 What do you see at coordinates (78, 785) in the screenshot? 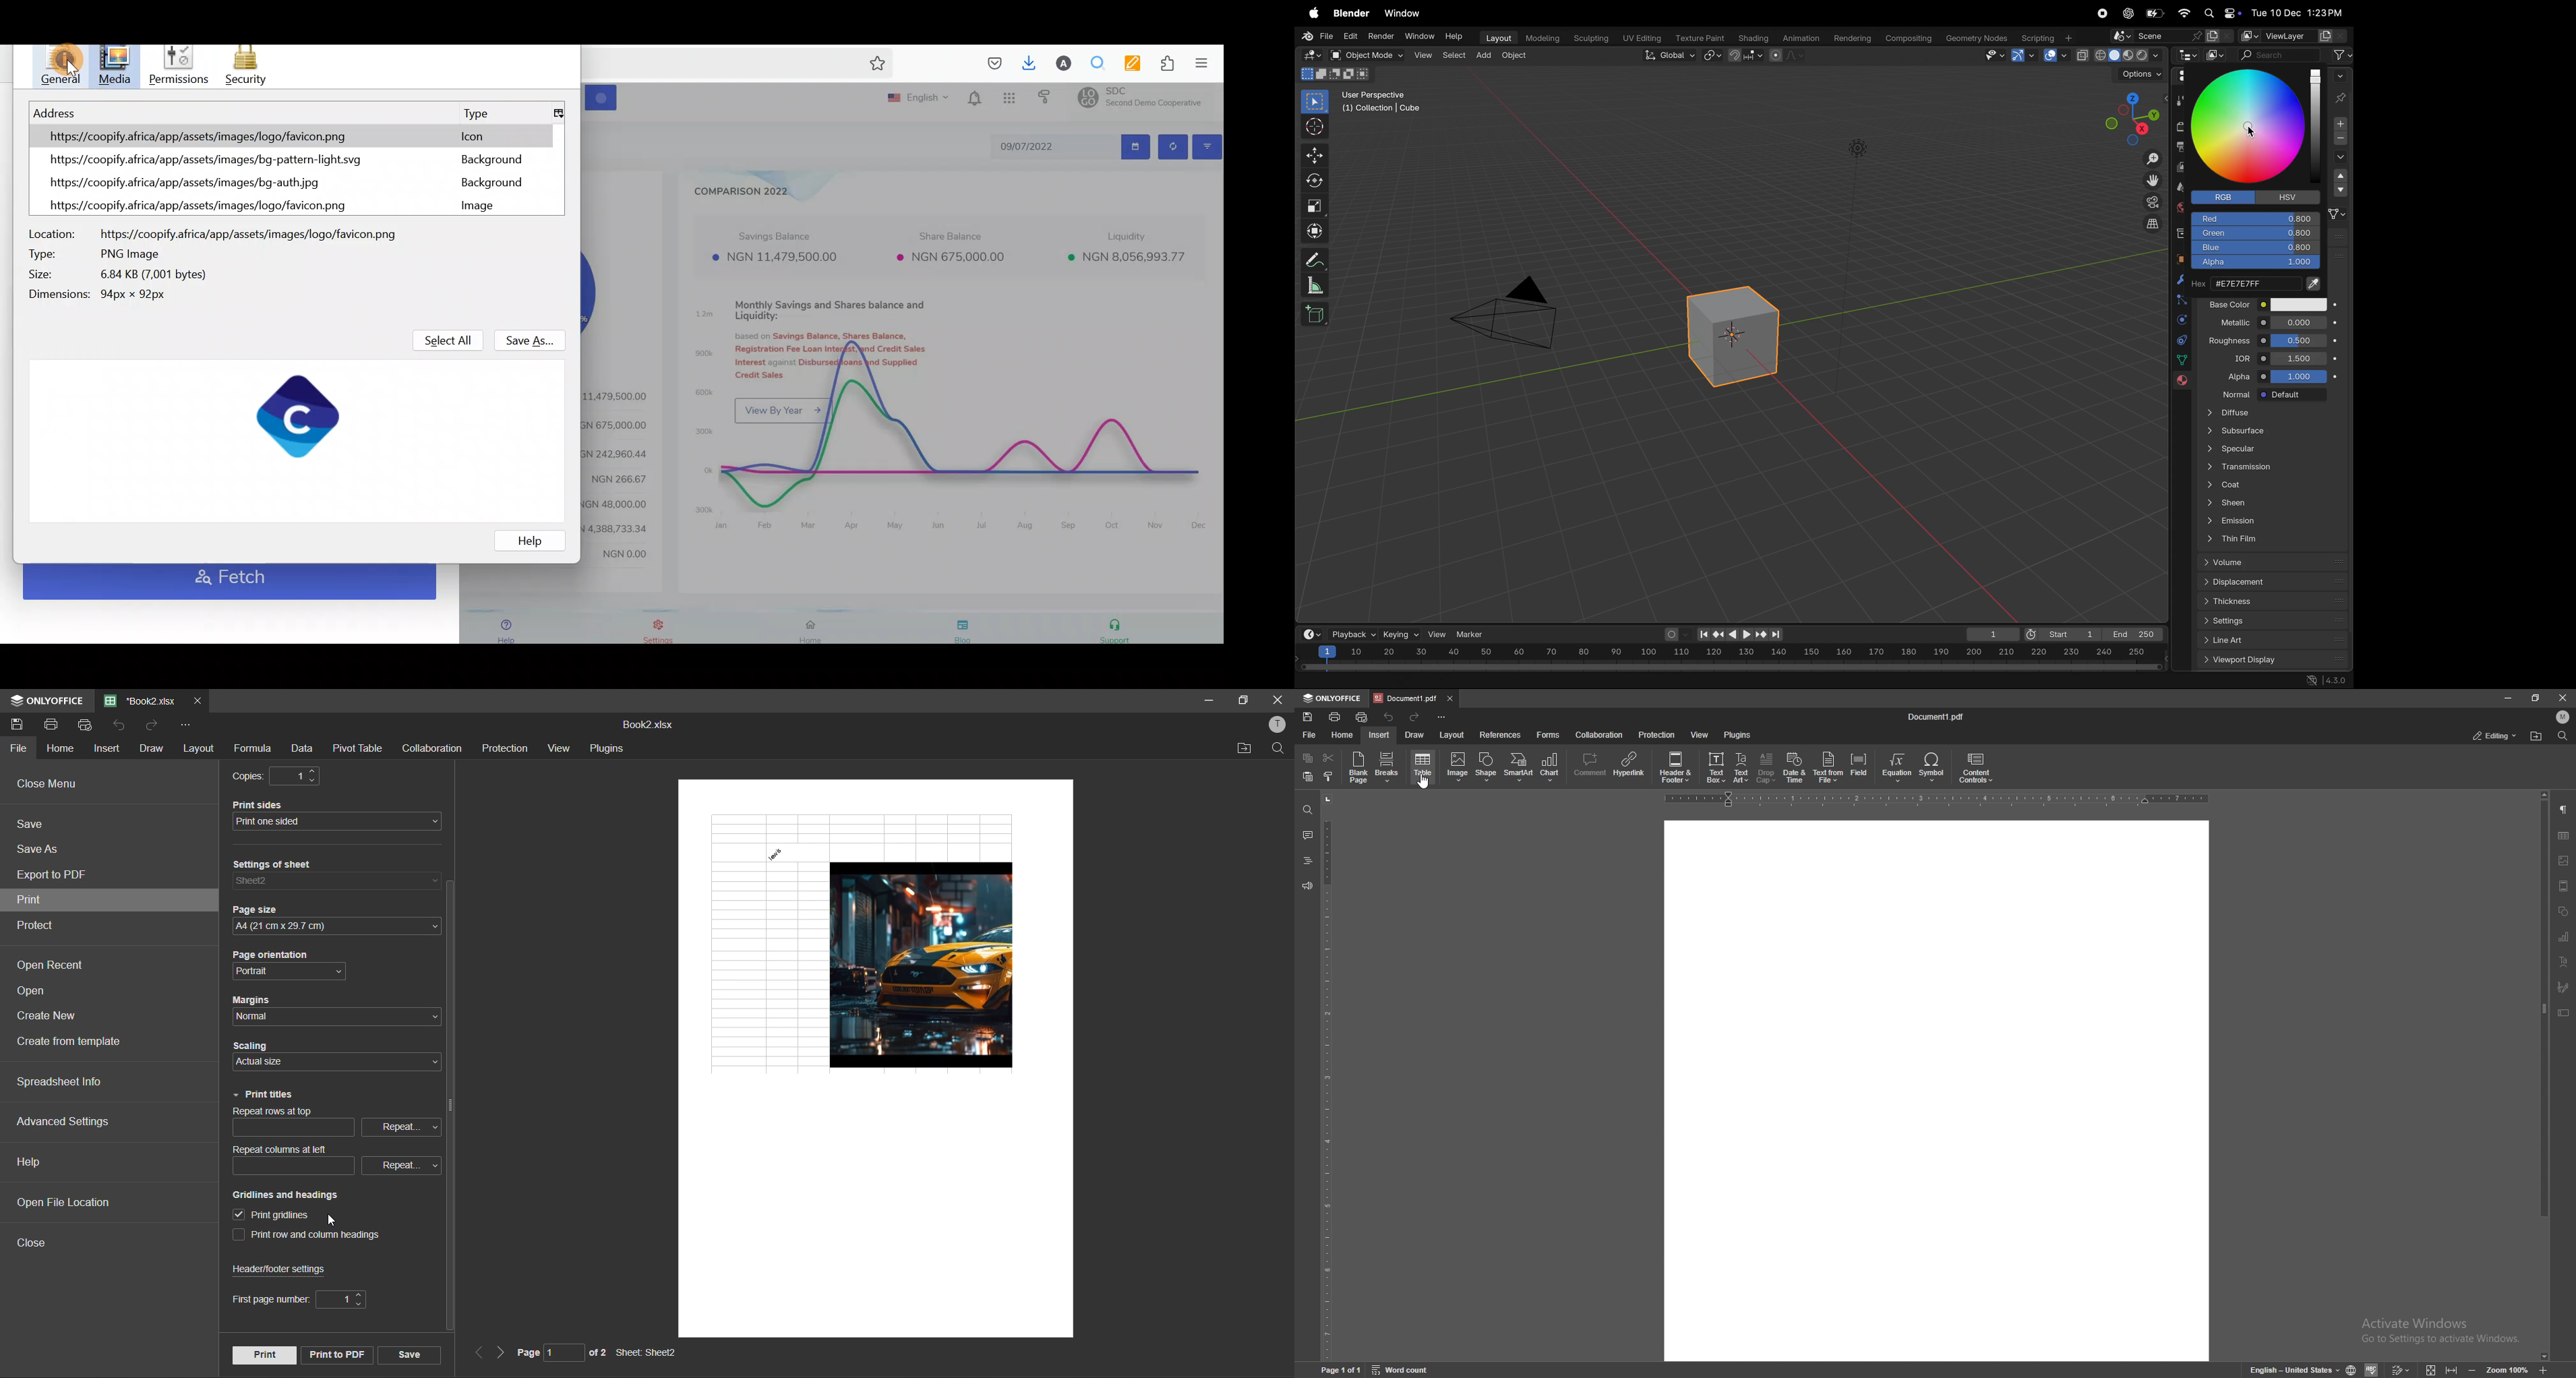
I see `close menu` at bounding box center [78, 785].